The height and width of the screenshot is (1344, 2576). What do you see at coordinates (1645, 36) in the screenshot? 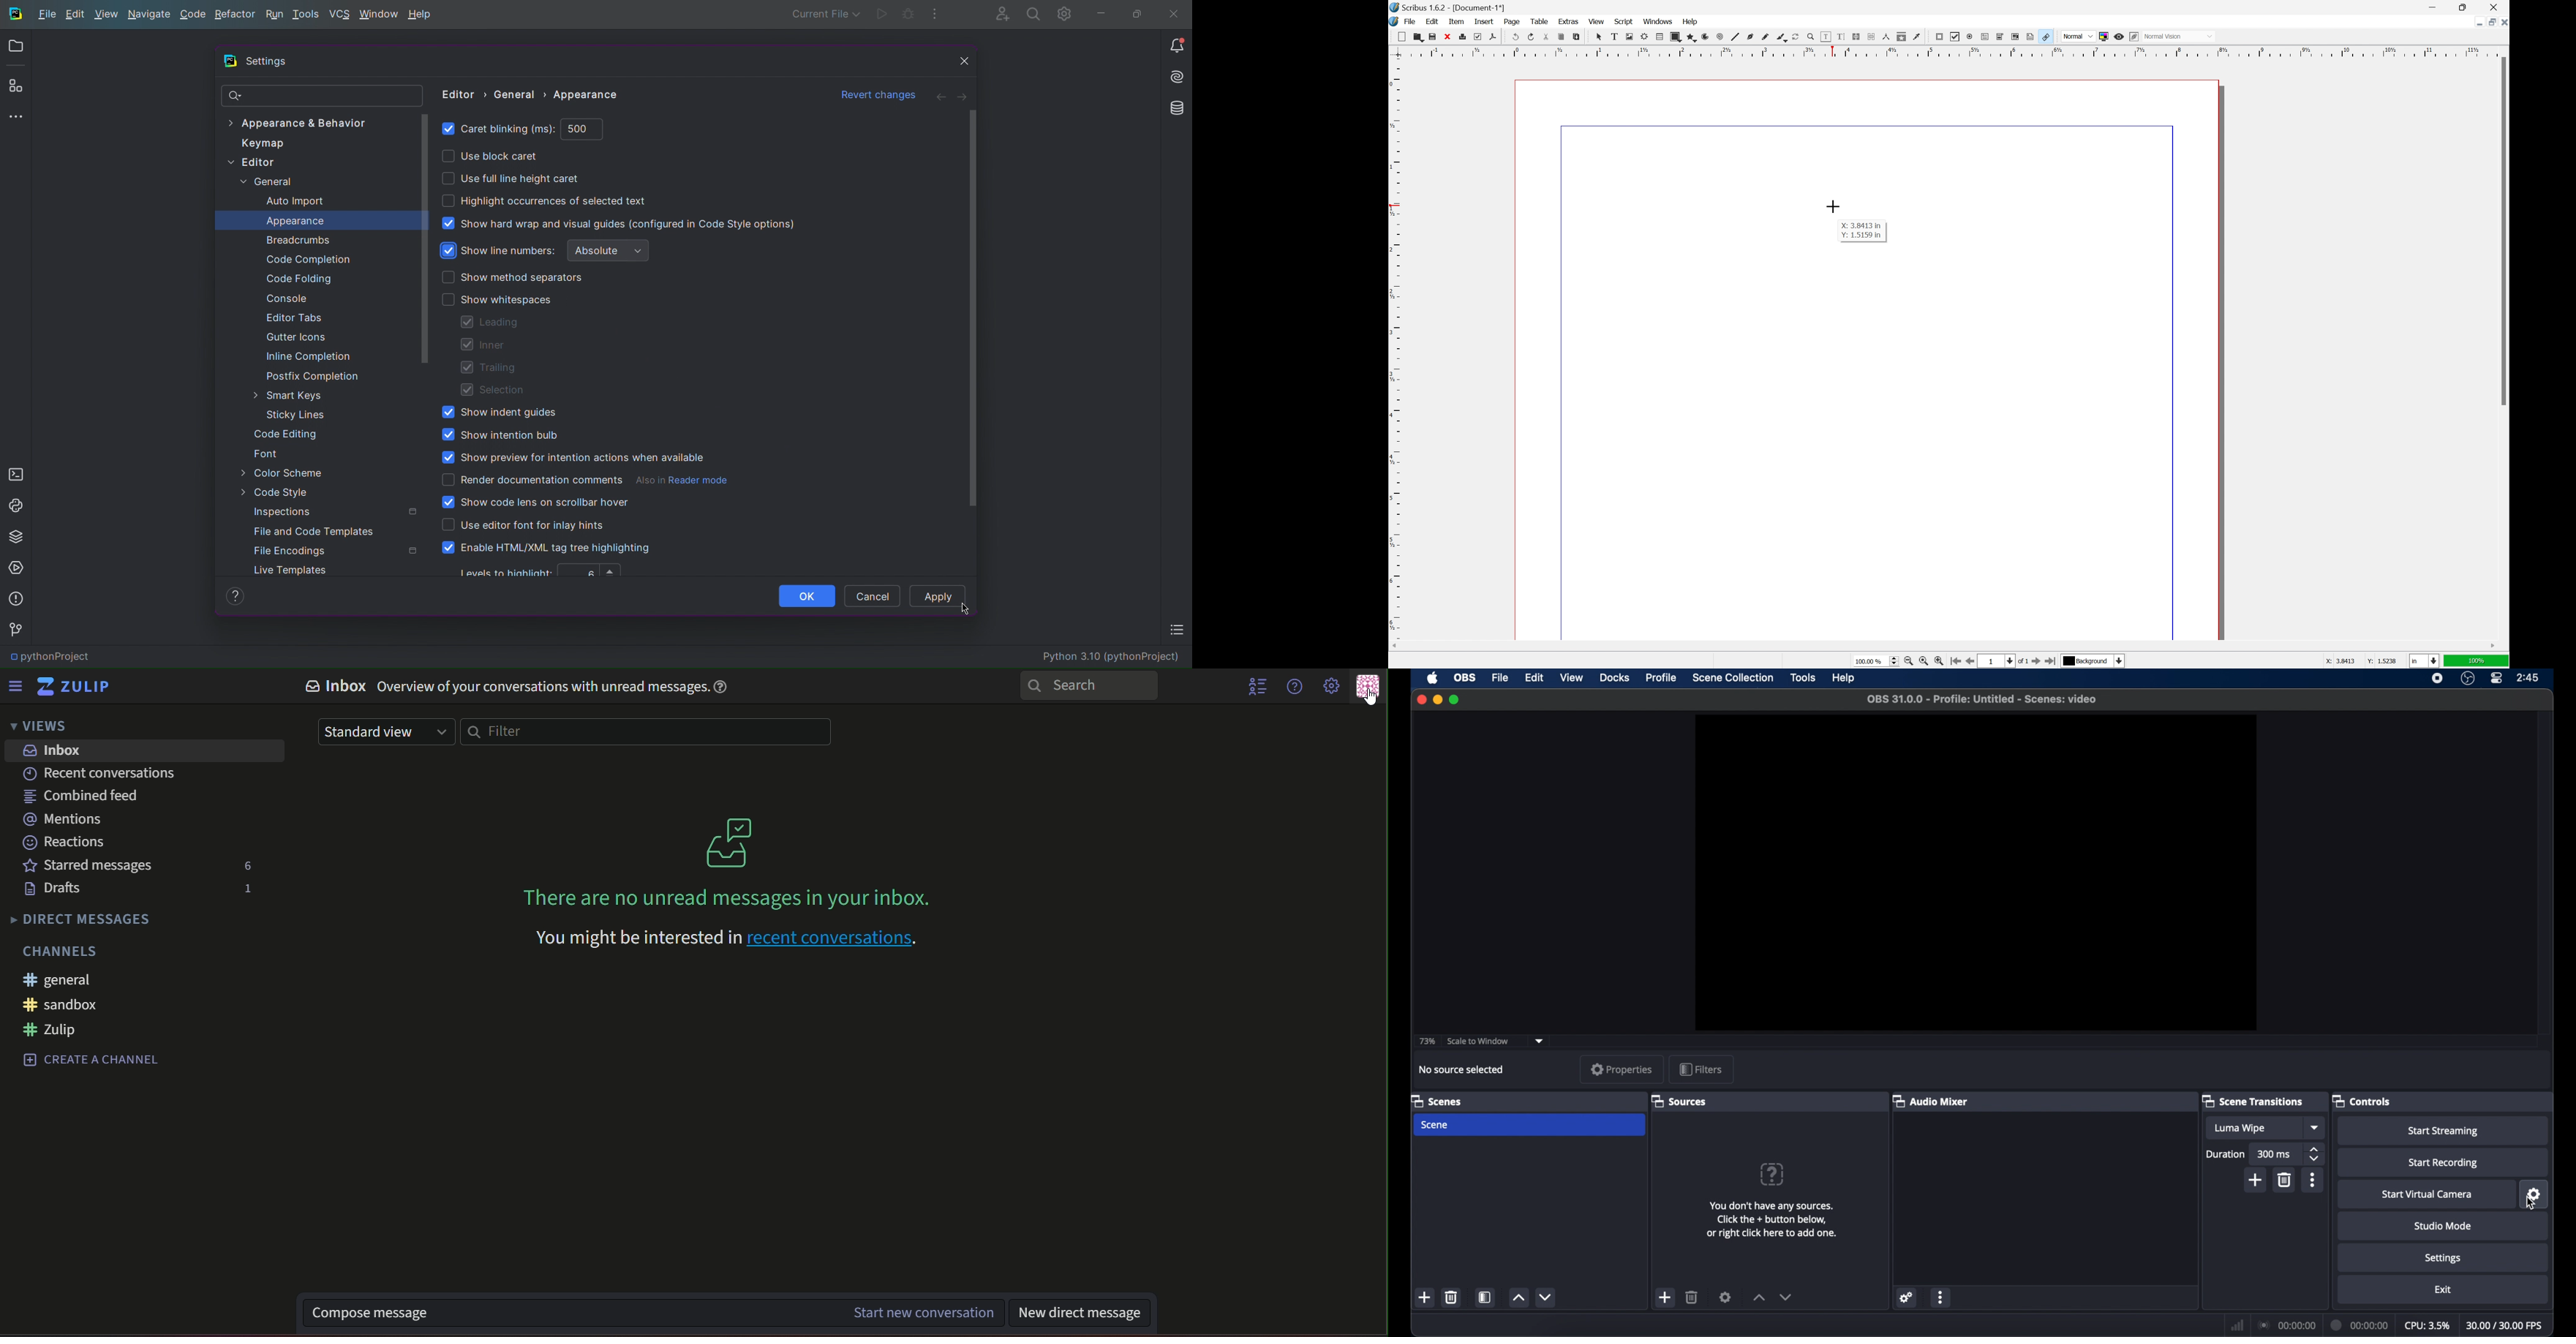
I see `render frame` at bounding box center [1645, 36].